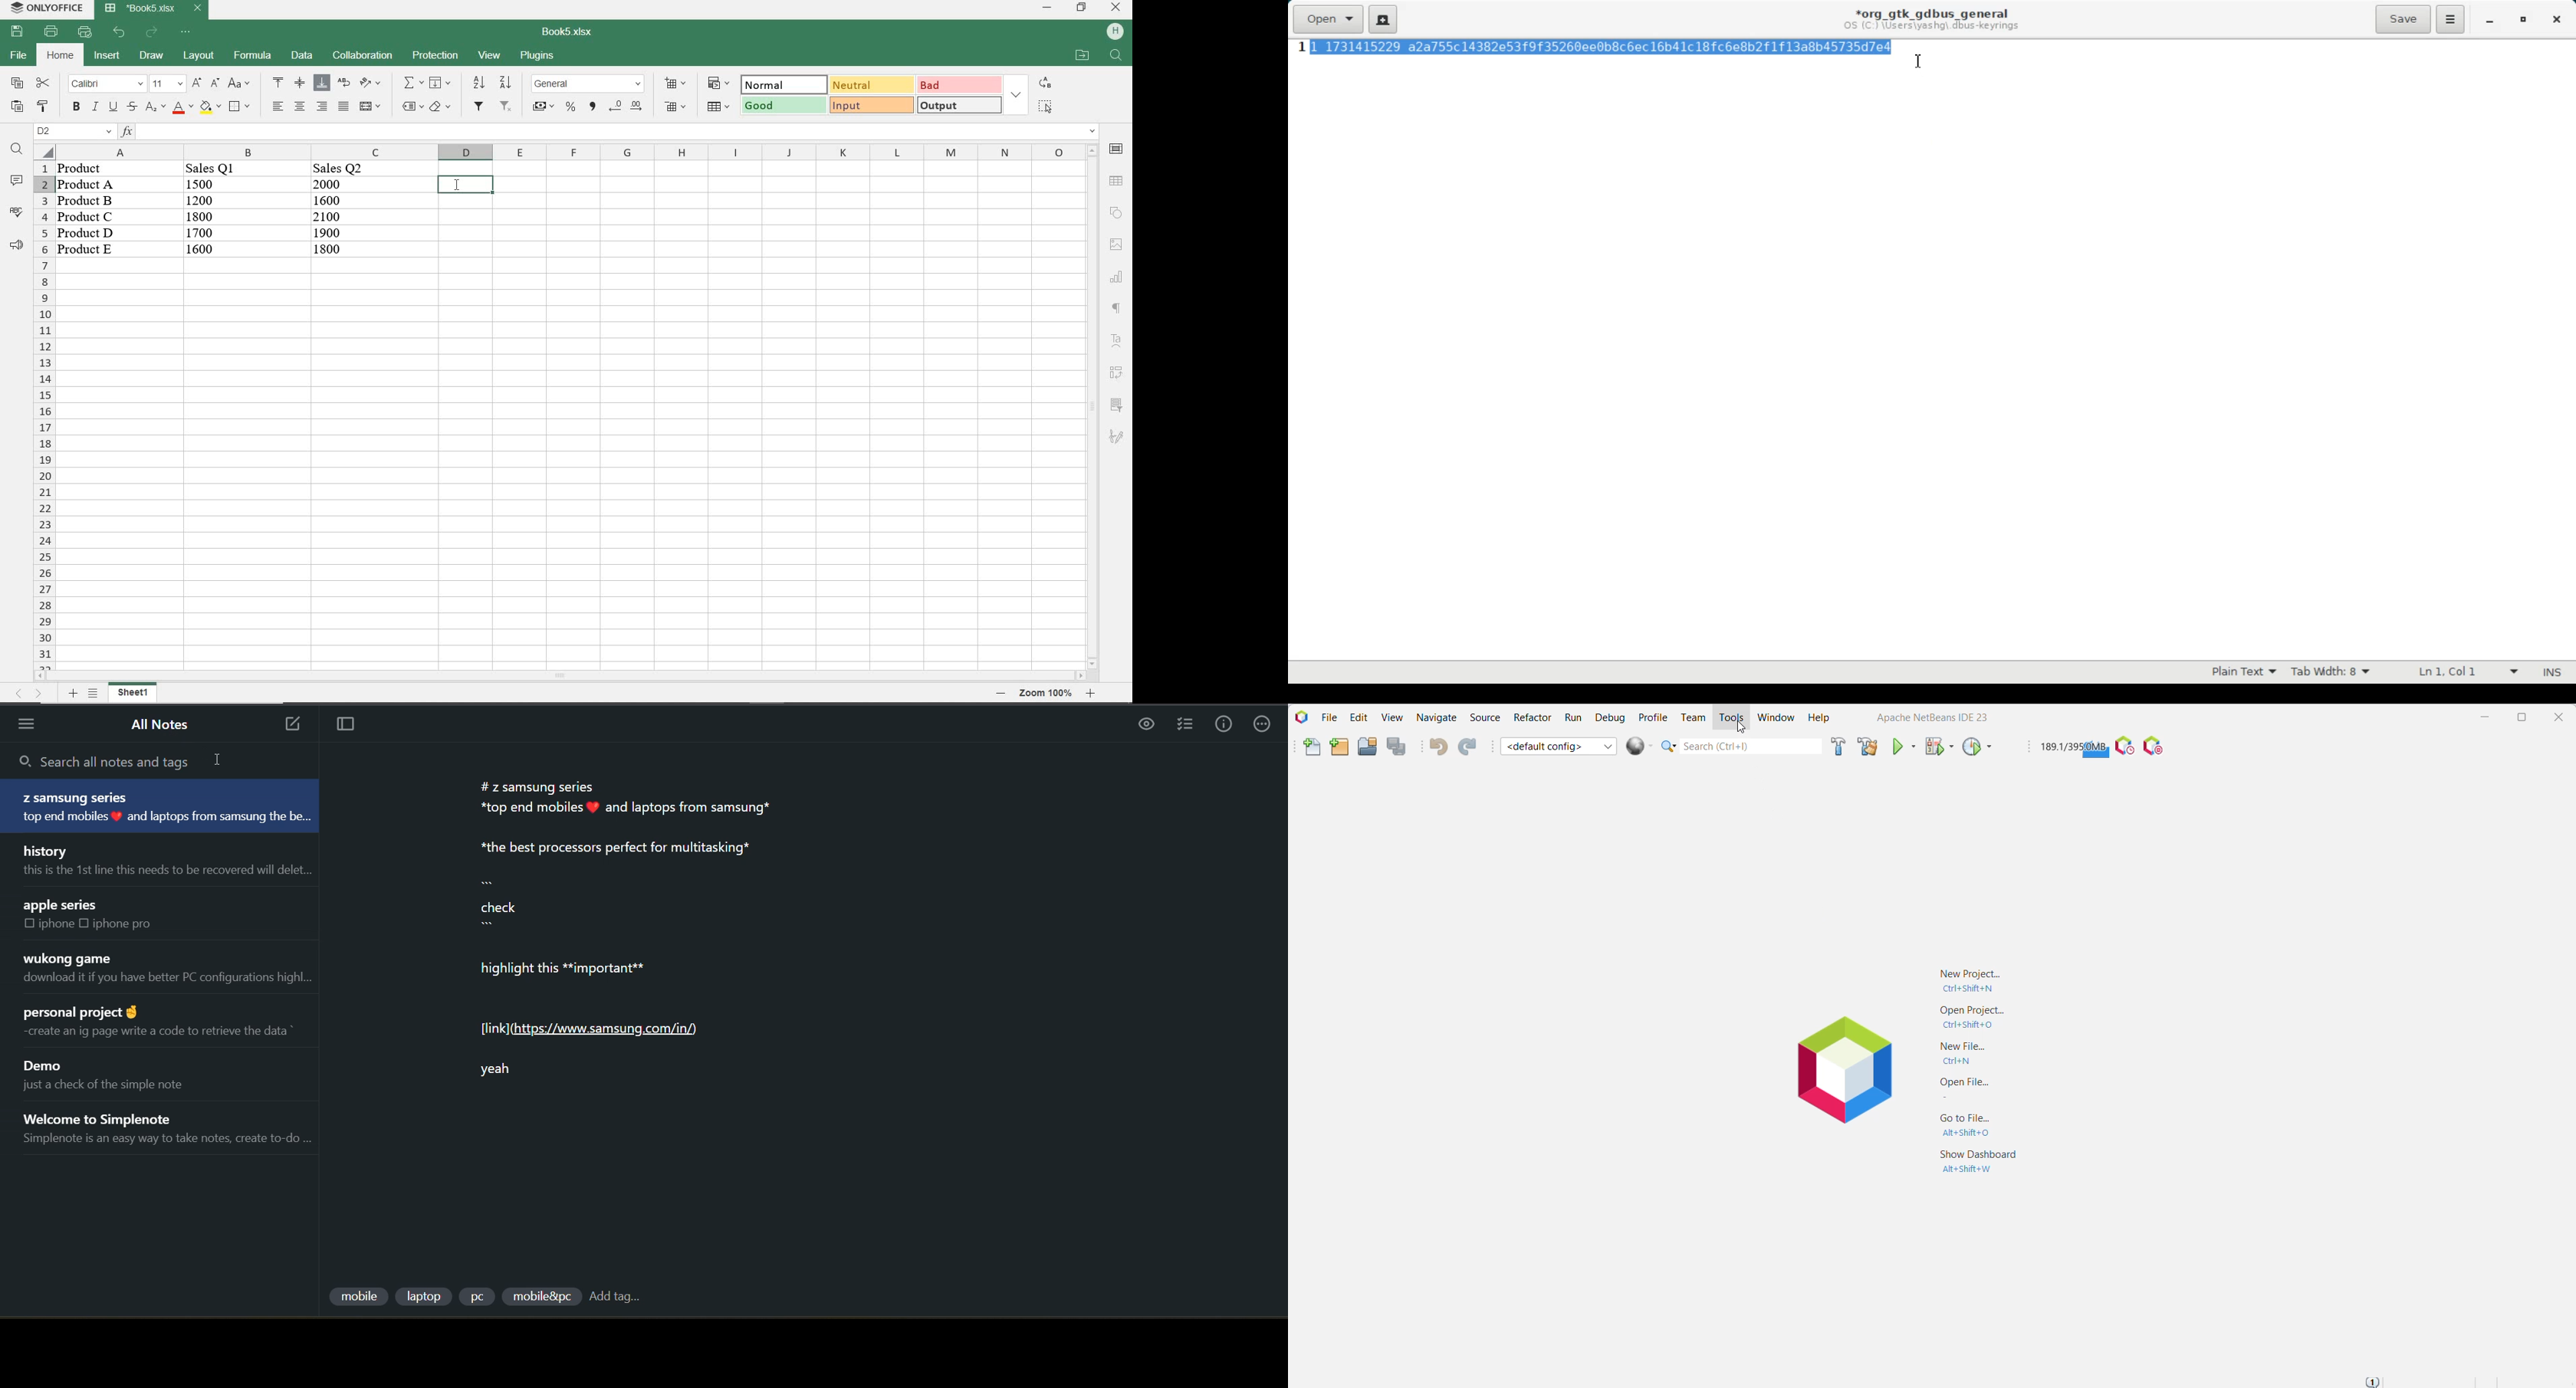  What do you see at coordinates (587, 84) in the screenshot?
I see `number format` at bounding box center [587, 84].